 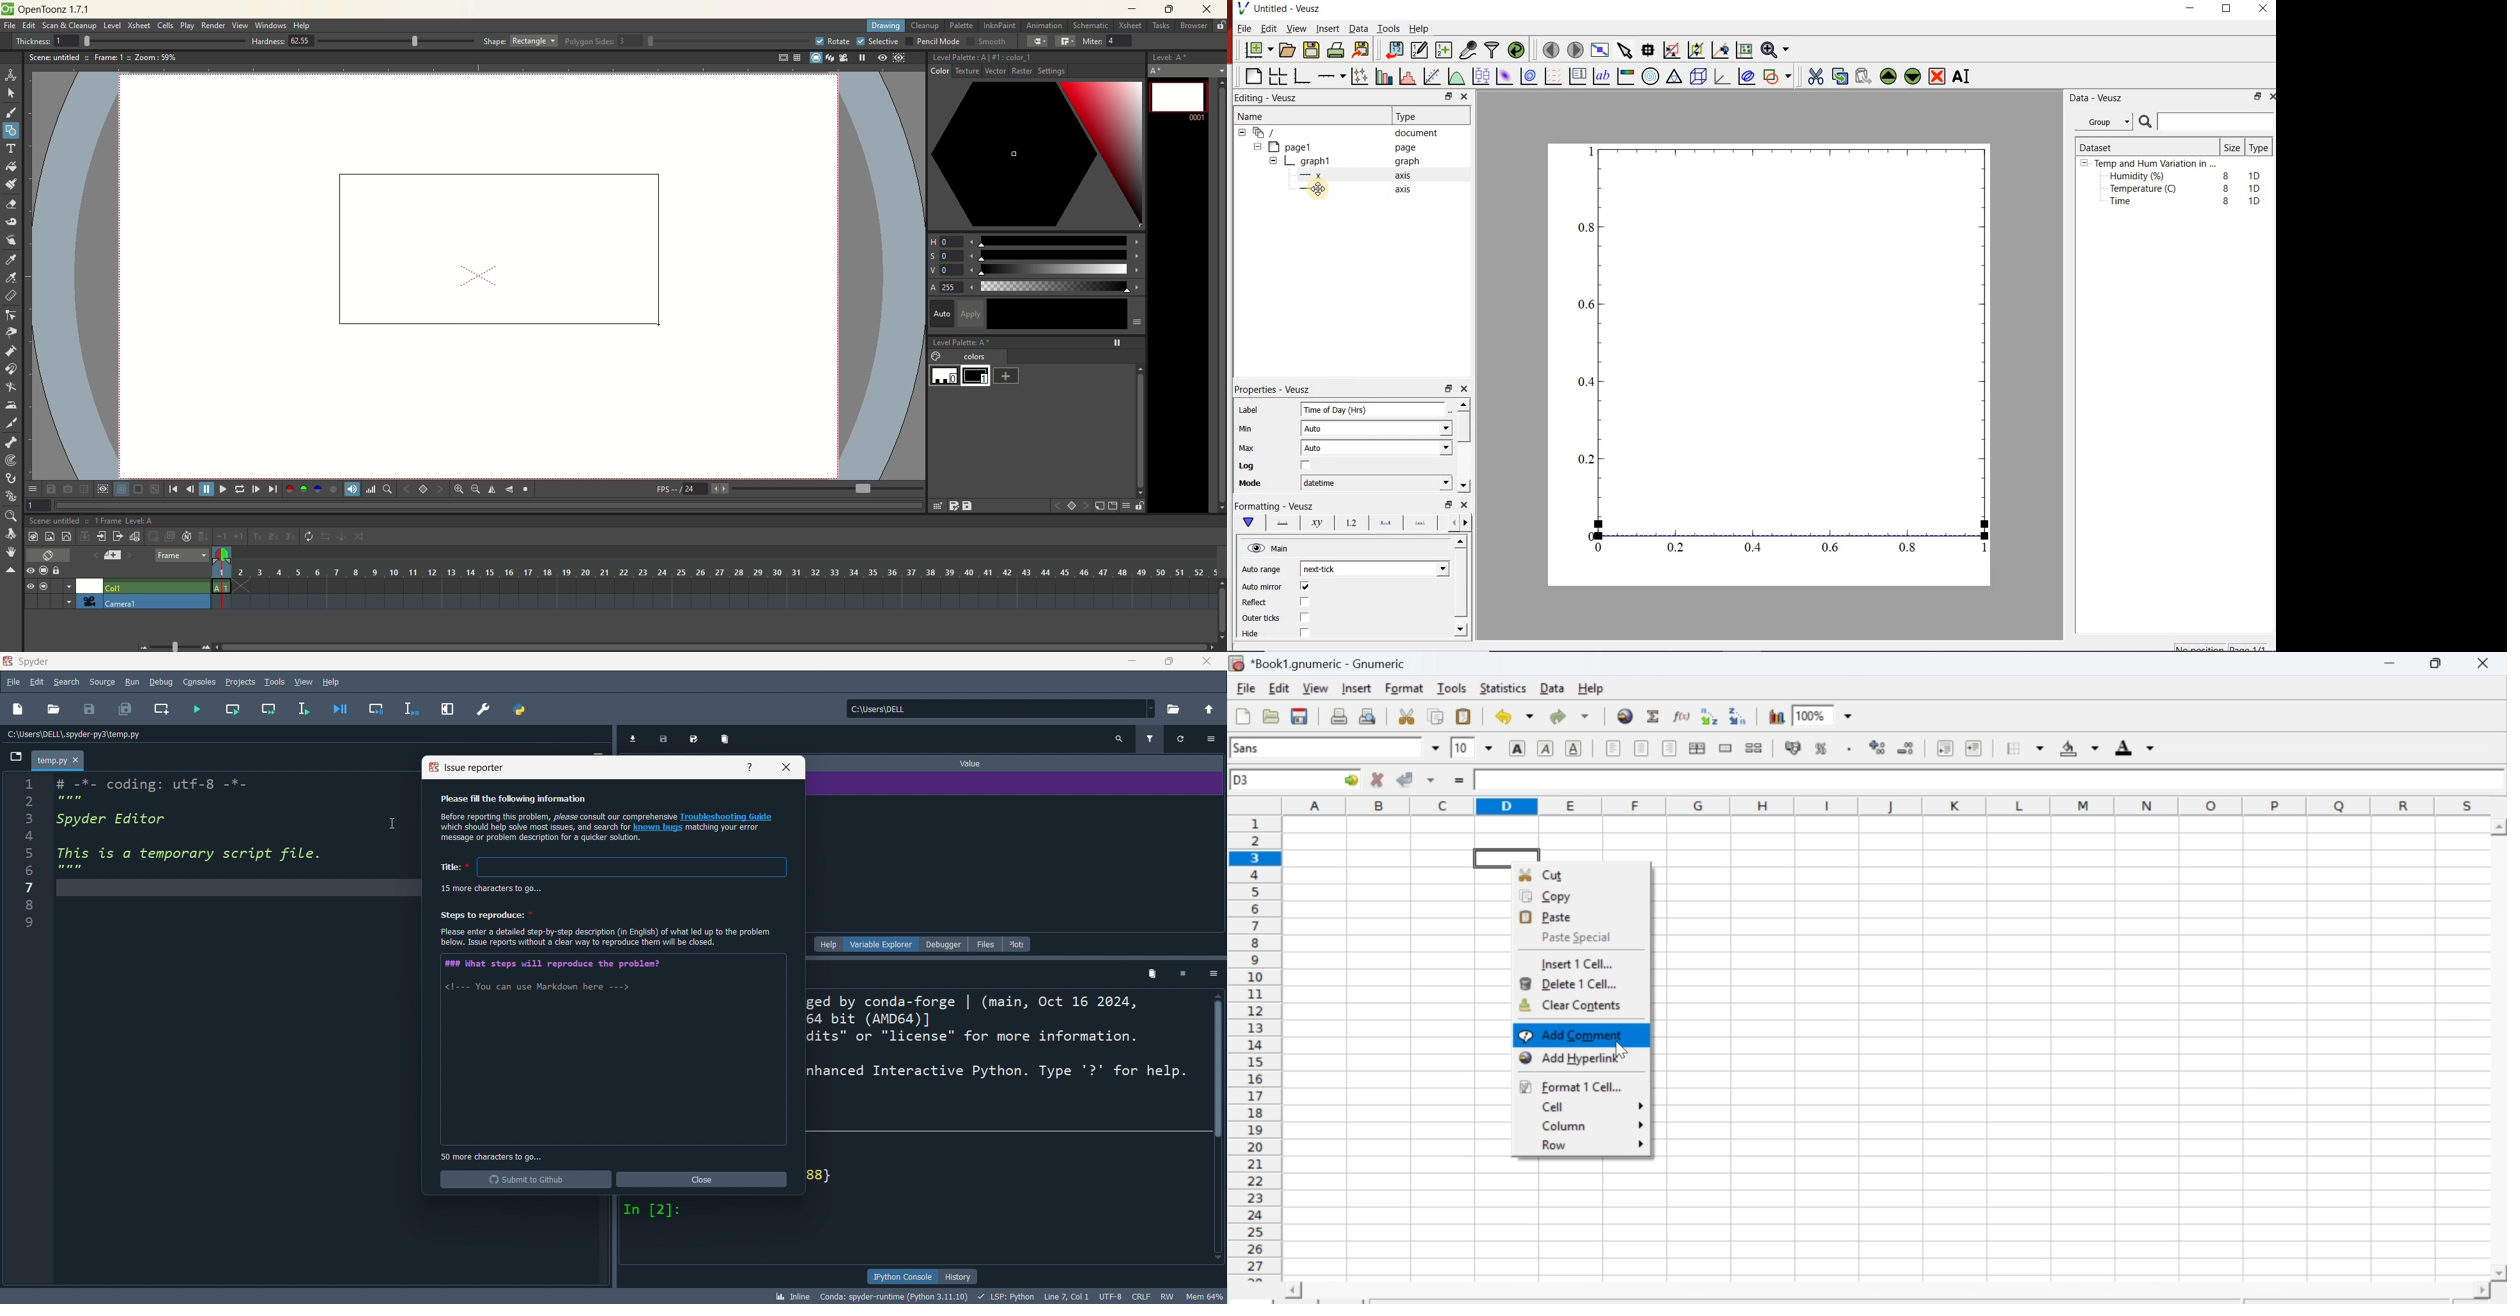 I want to click on red channel, so click(x=290, y=488).